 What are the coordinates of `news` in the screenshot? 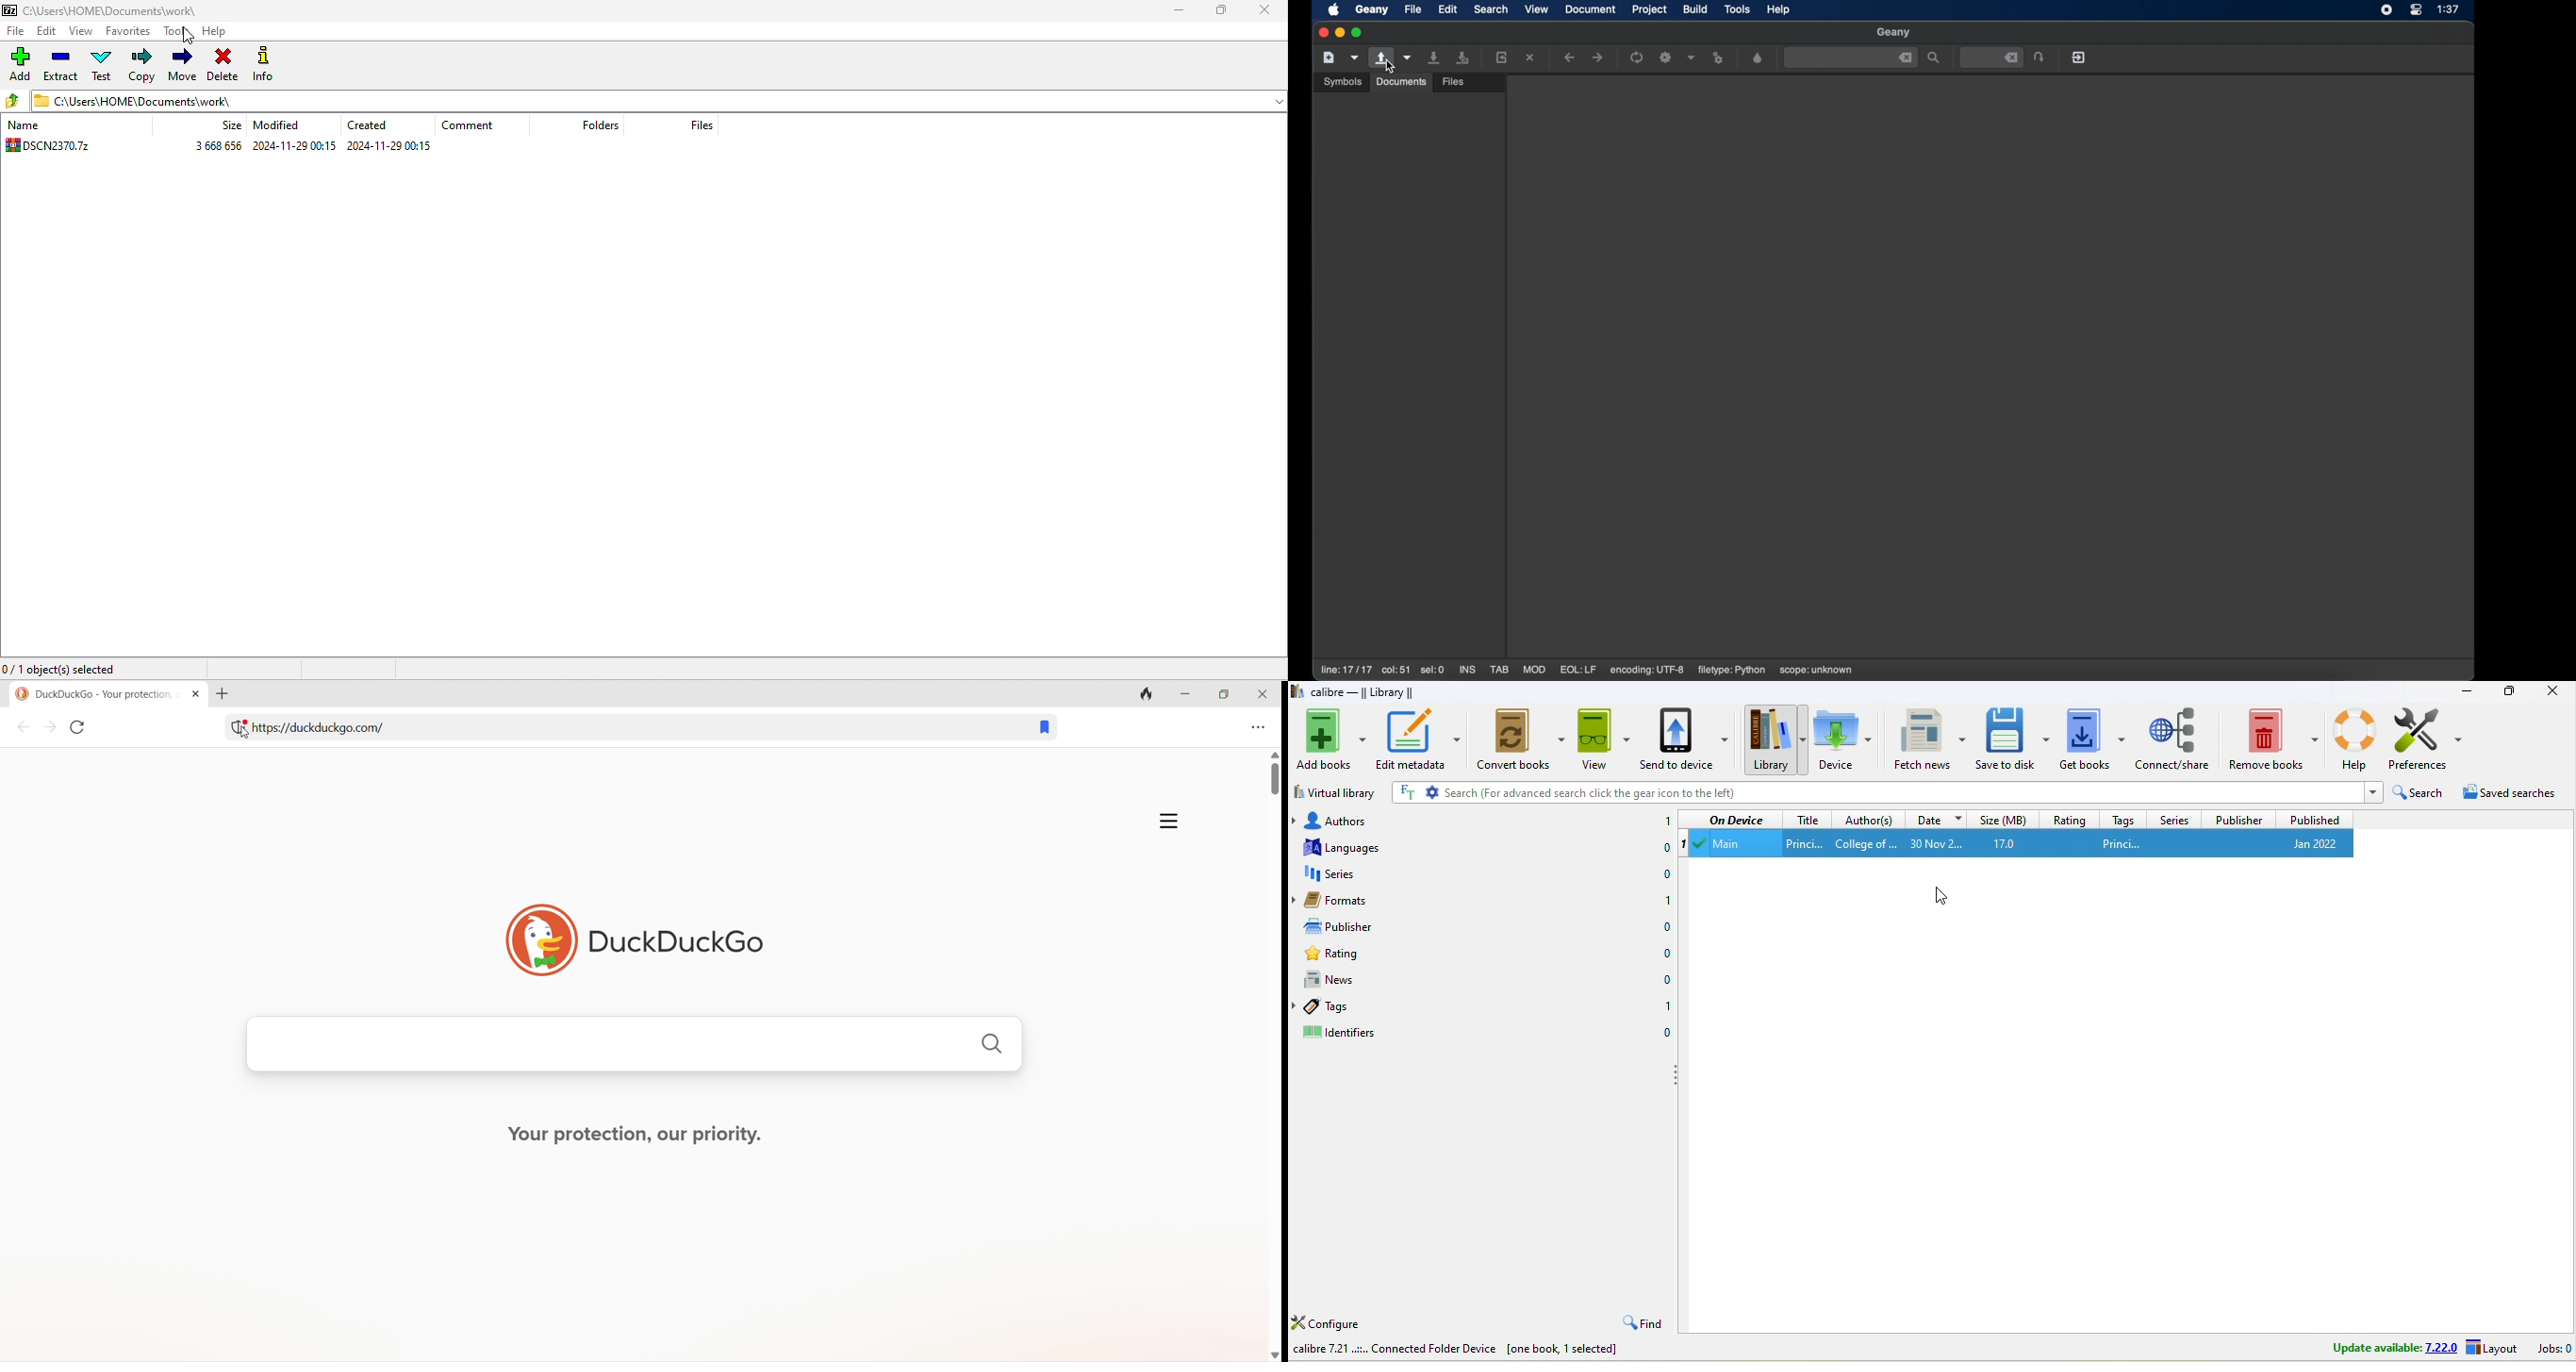 It's located at (1345, 978).